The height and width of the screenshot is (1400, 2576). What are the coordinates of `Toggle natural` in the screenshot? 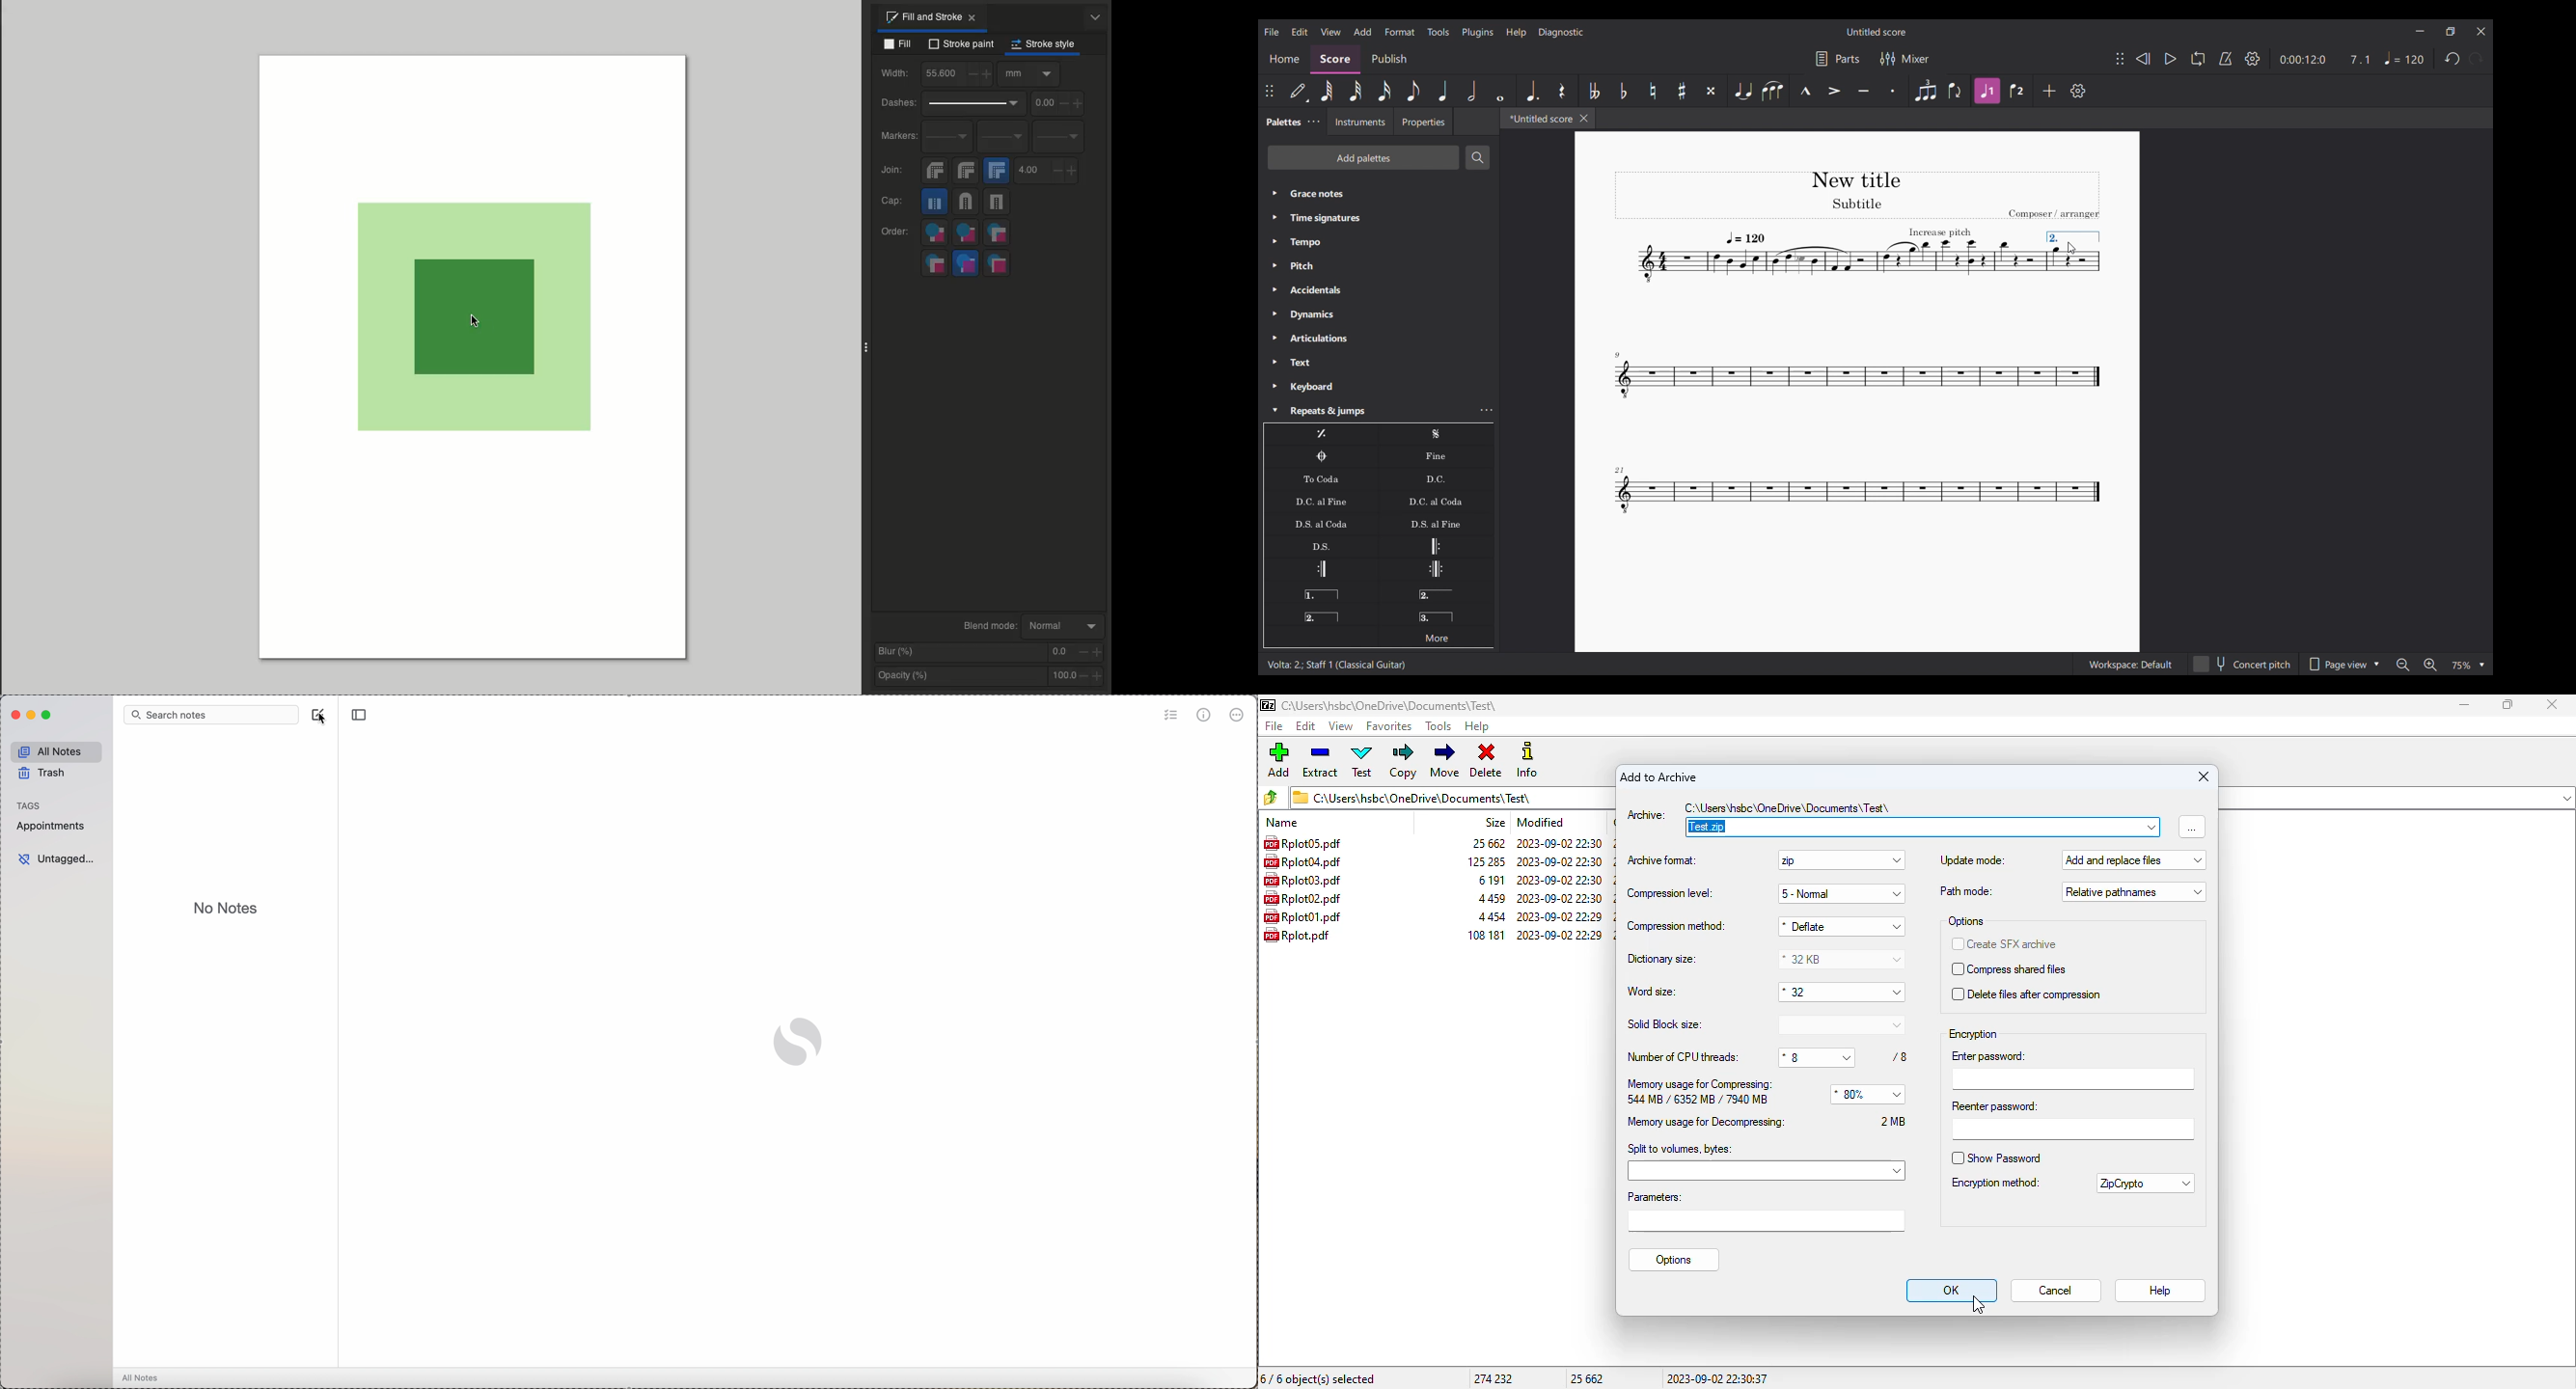 It's located at (1652, 91).